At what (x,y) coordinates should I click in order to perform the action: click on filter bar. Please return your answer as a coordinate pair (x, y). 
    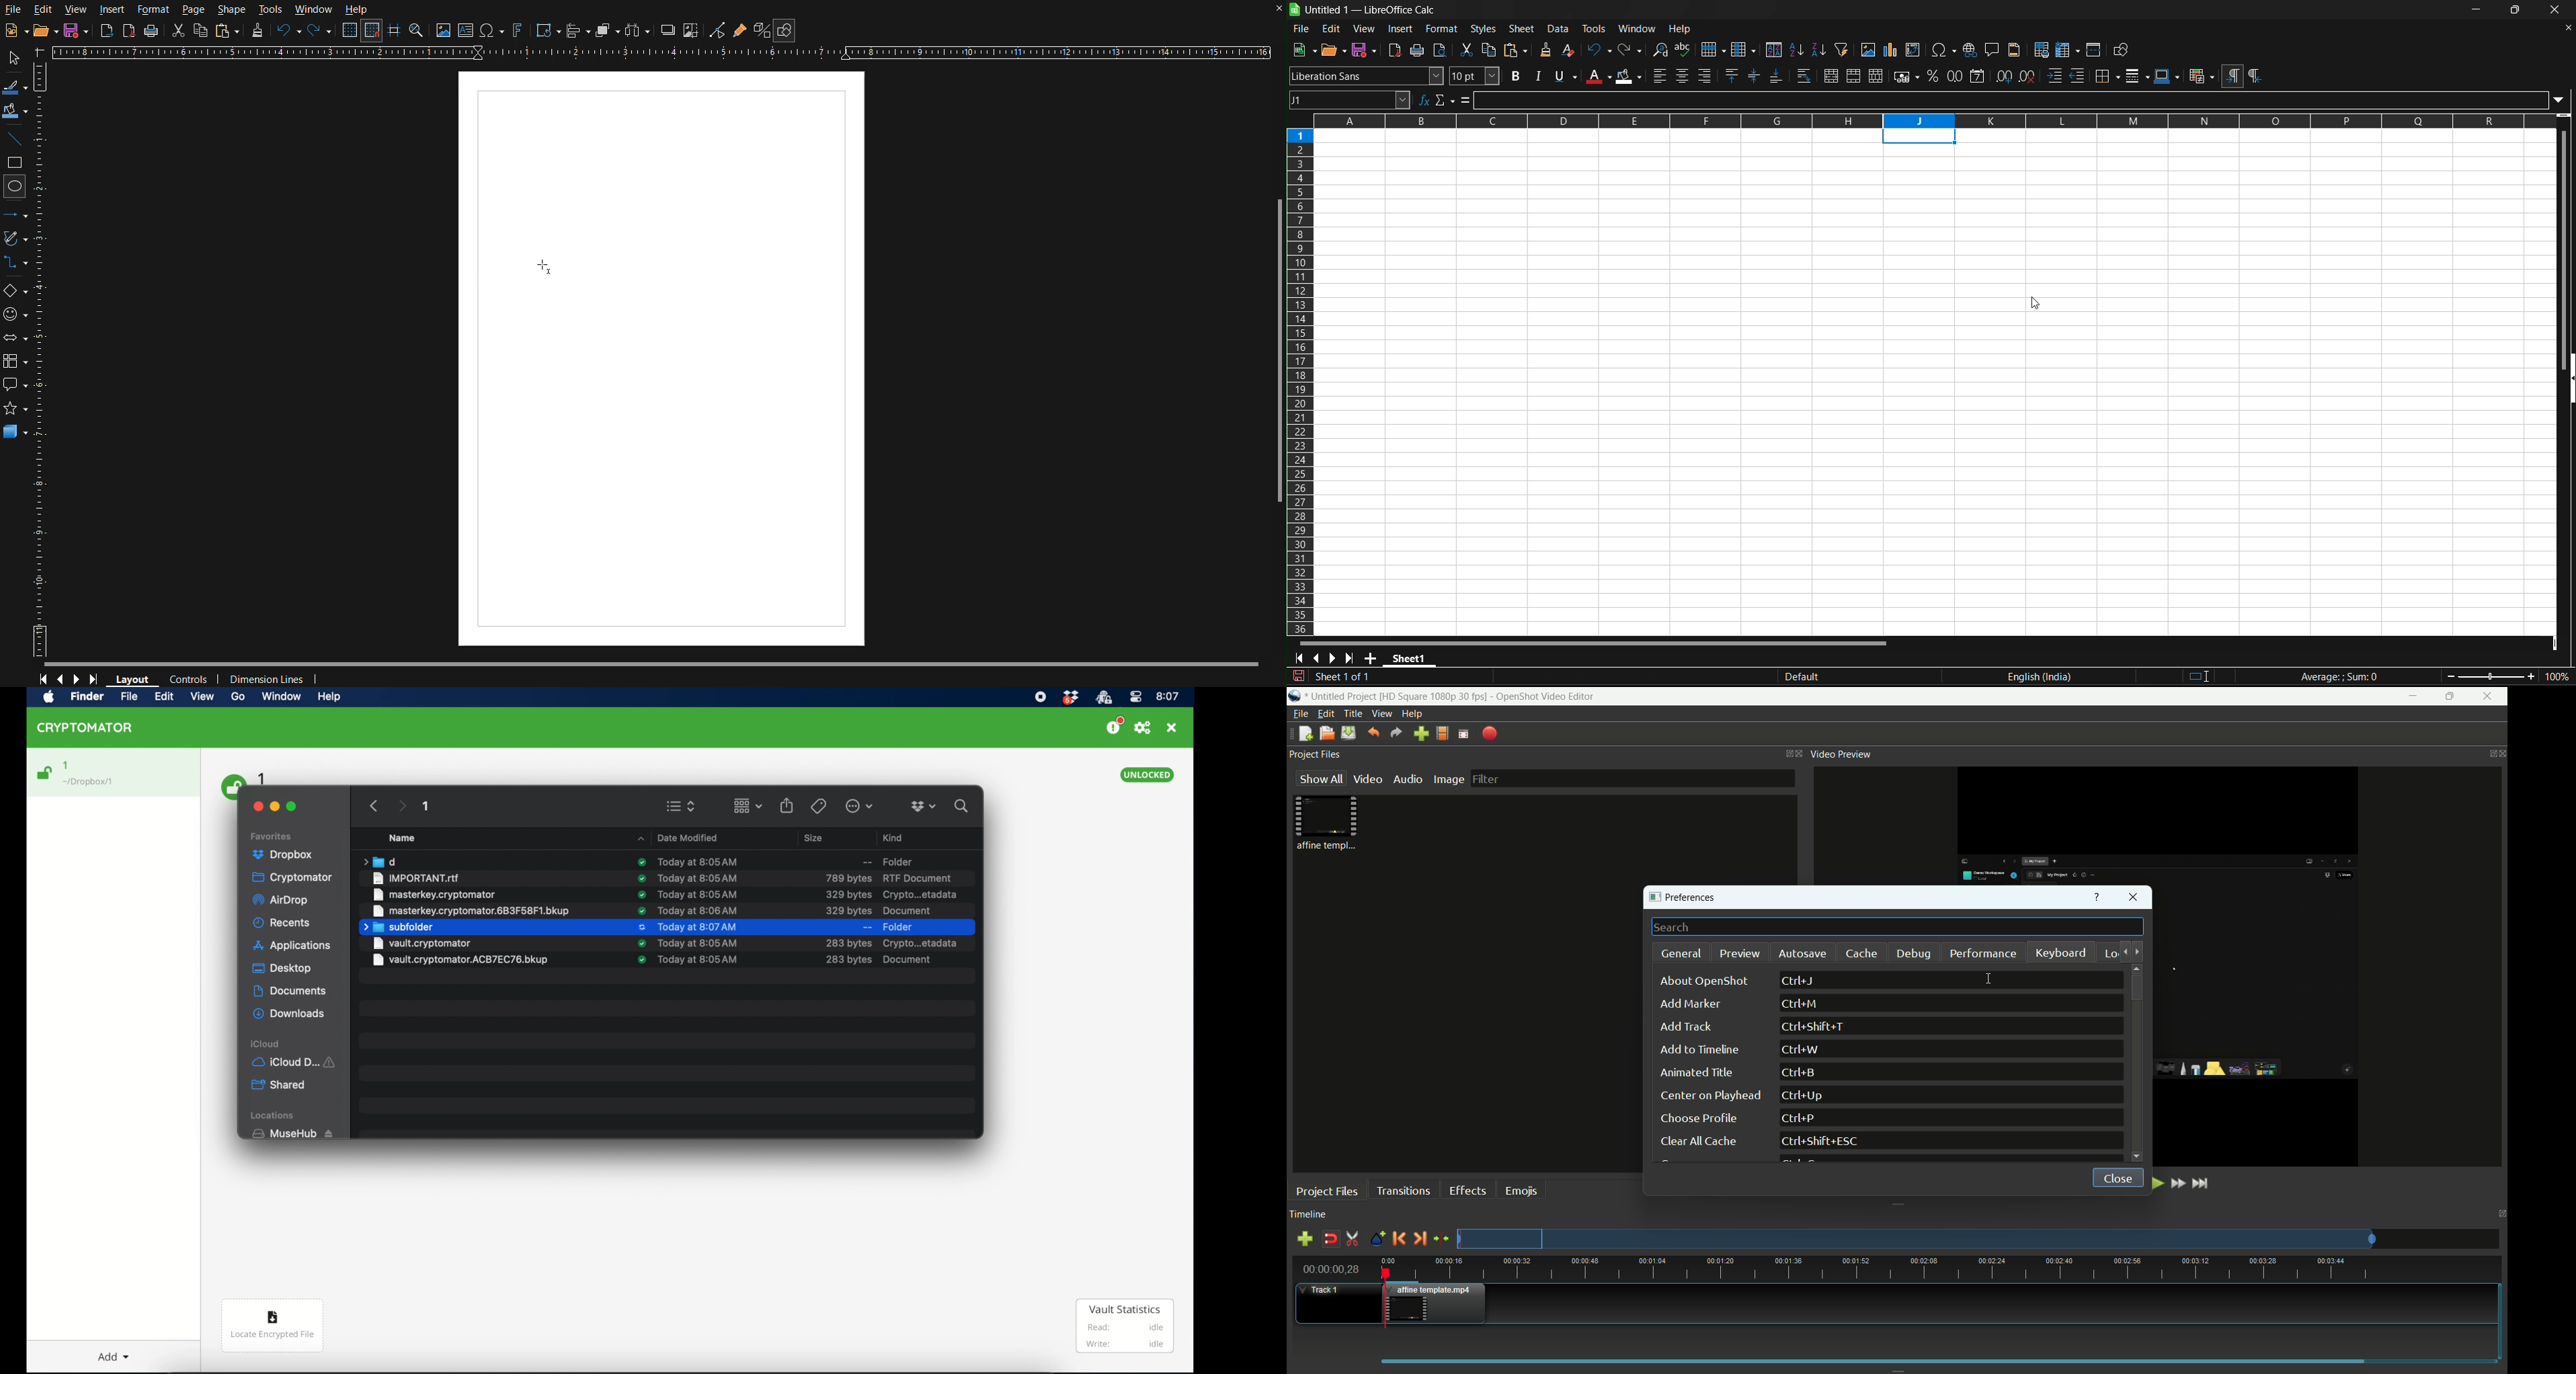
    Looking at the image, I should click on (1631, 778).